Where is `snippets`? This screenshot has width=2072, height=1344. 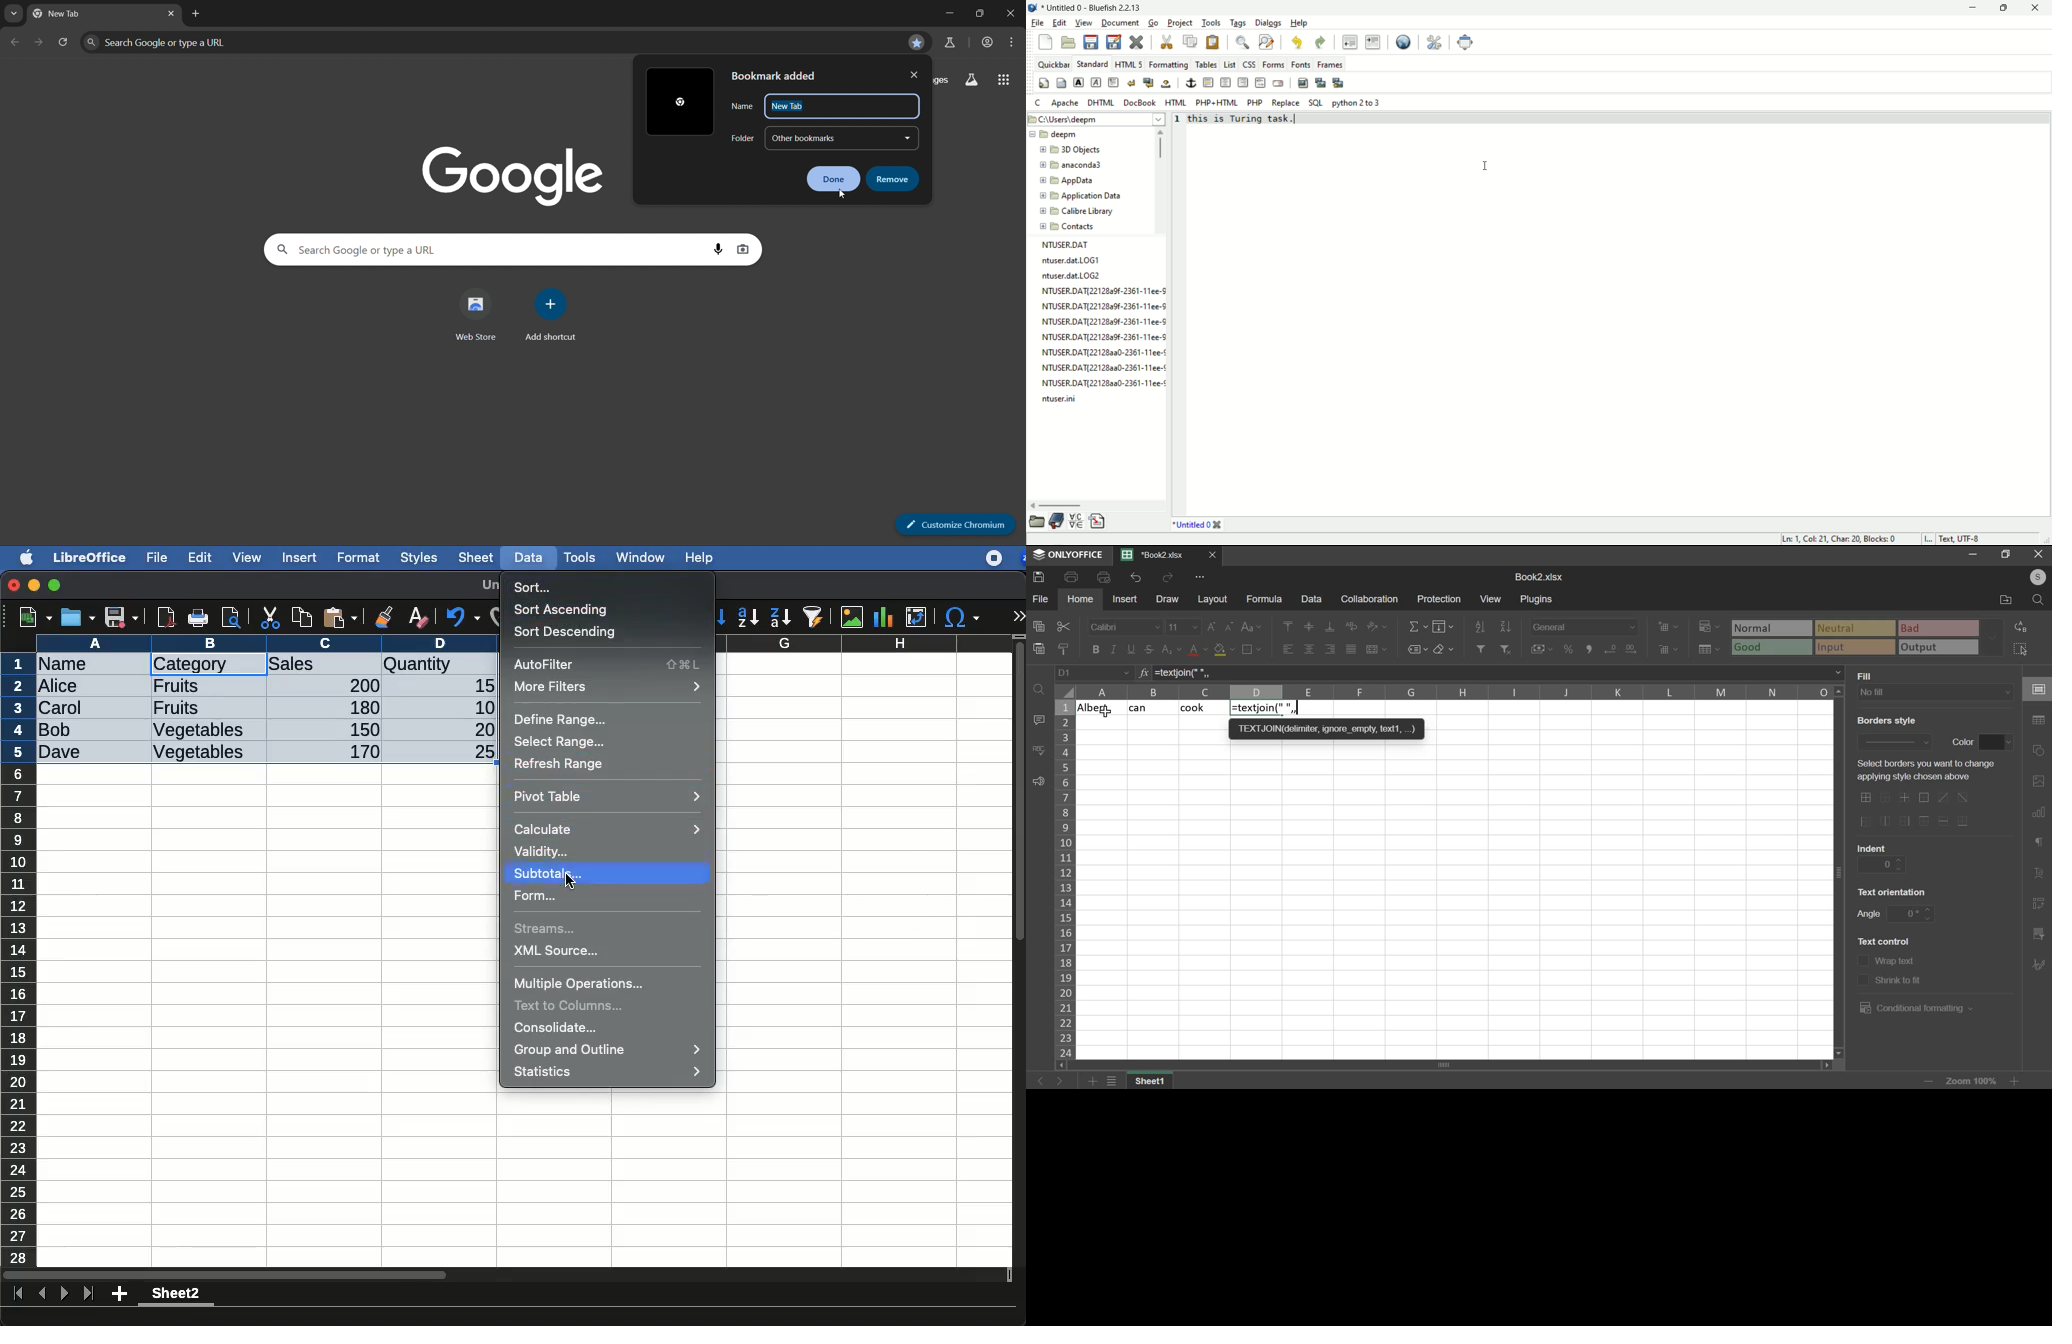 snippets is located at coordinates (1098, 523).